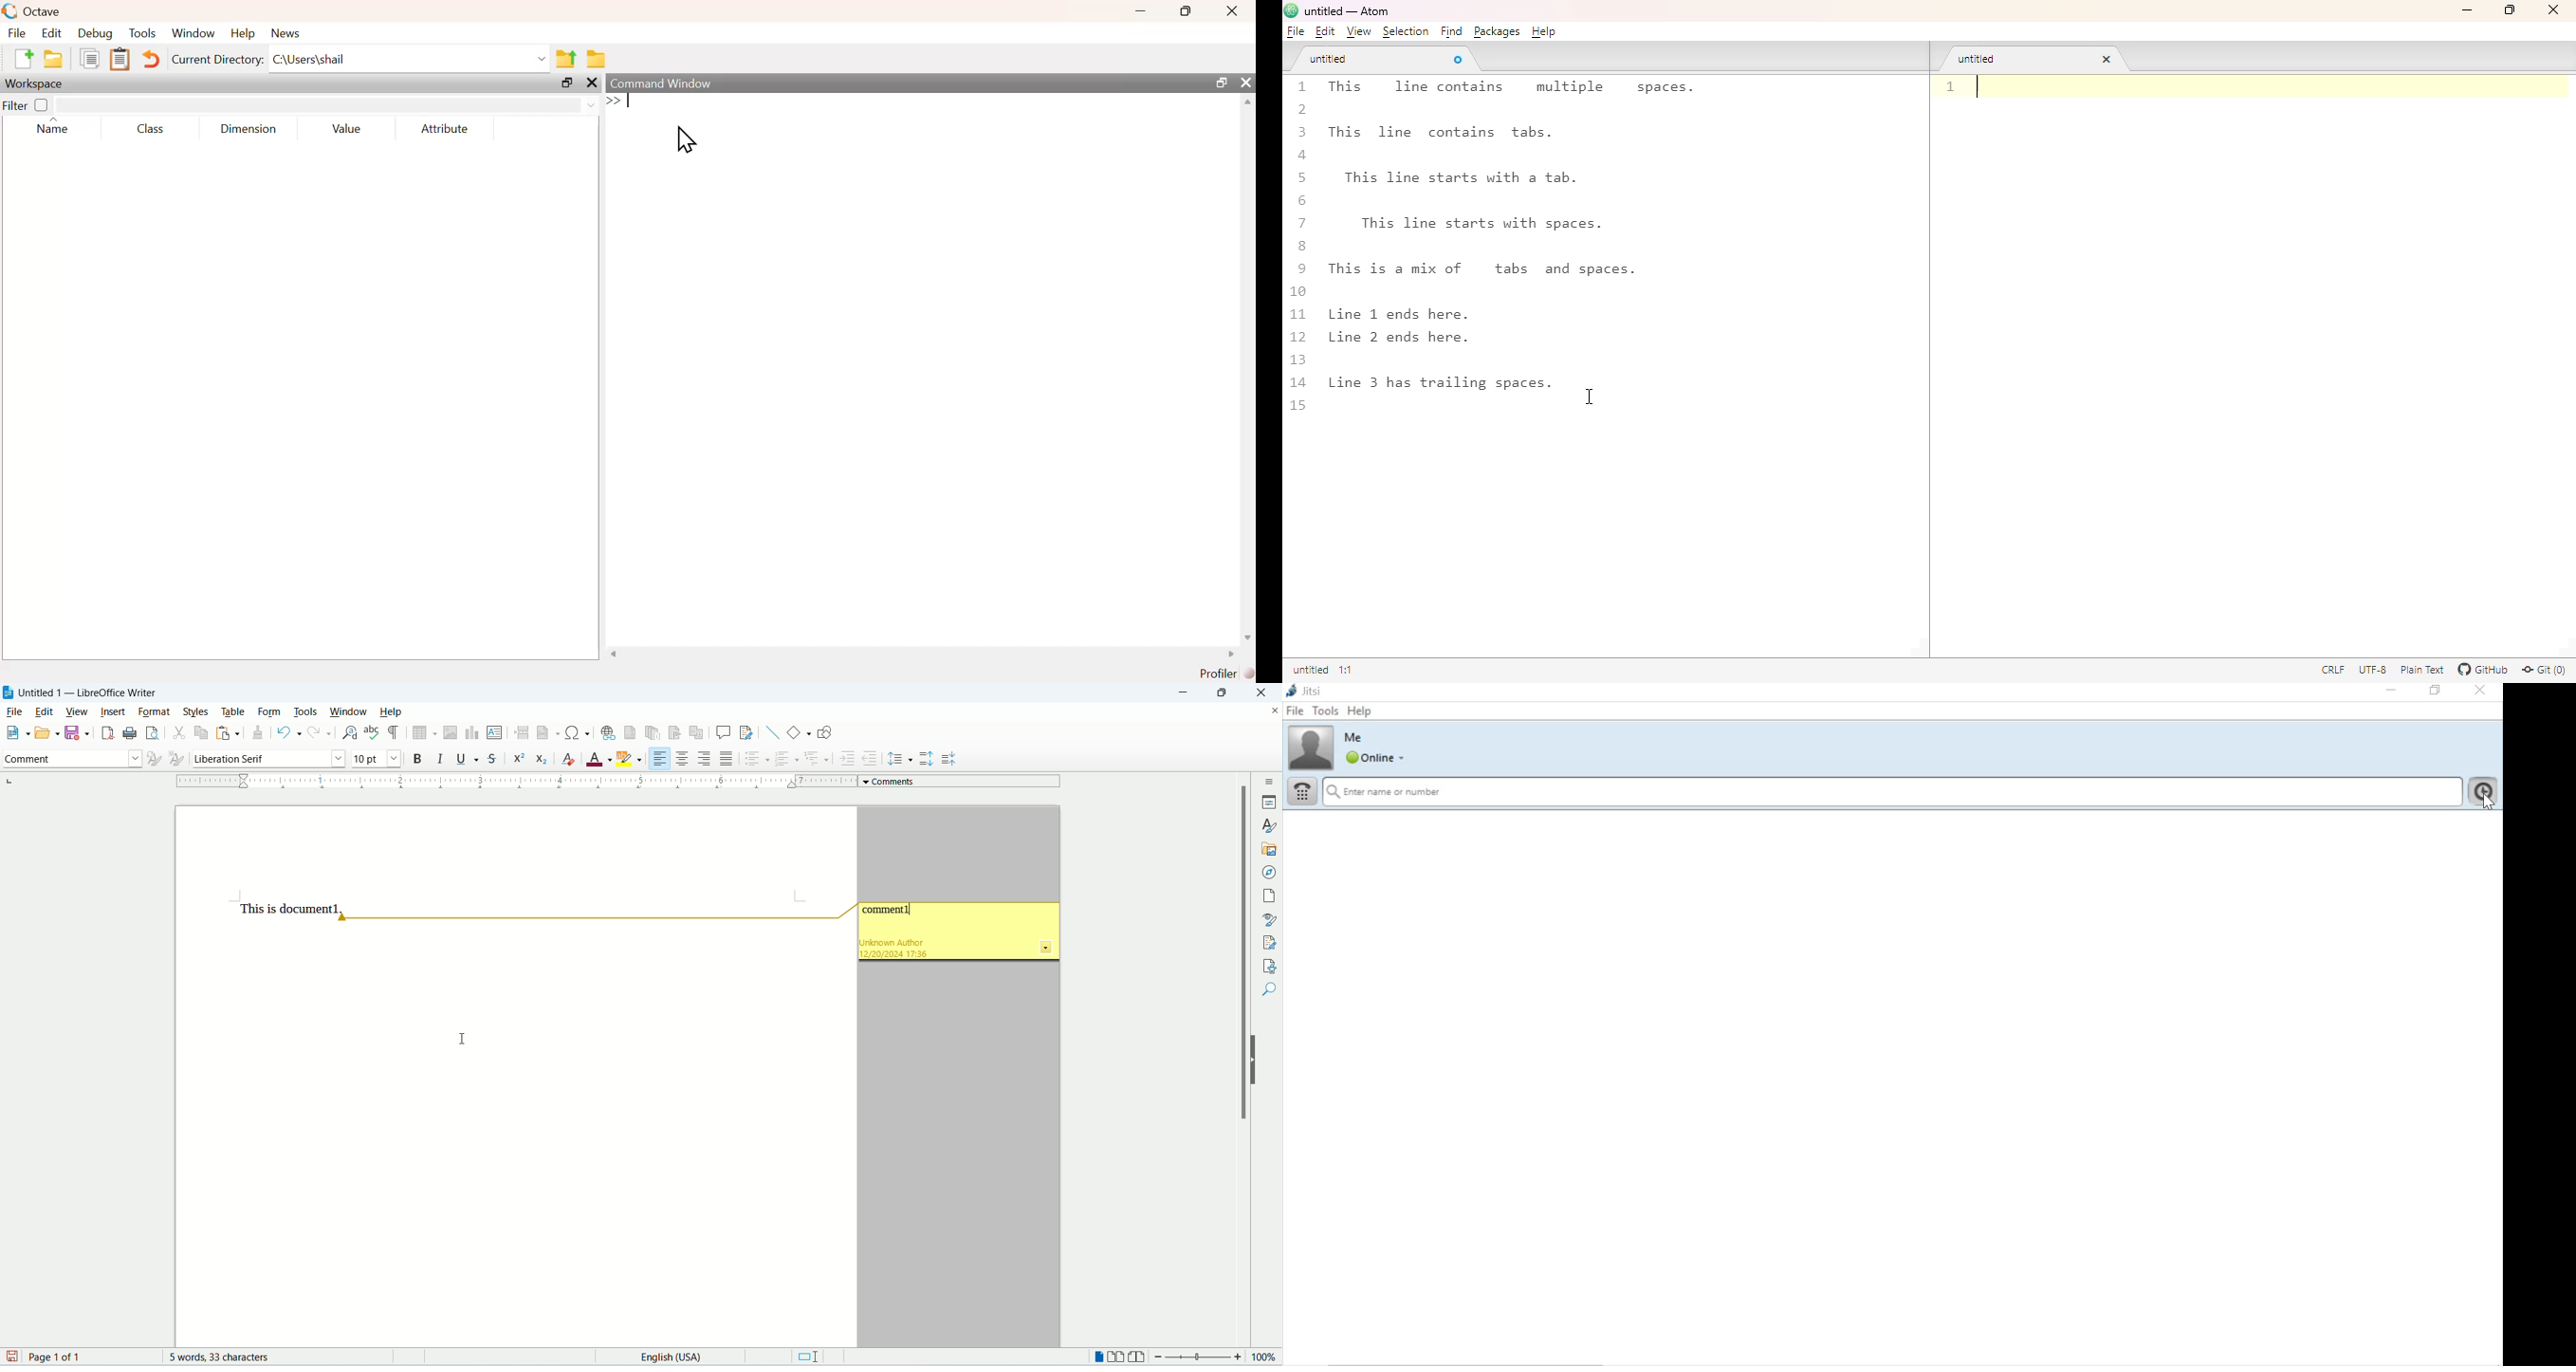 This screenshot has width=2576, height=1372. I want to click on navigator, so click(1268, 872).